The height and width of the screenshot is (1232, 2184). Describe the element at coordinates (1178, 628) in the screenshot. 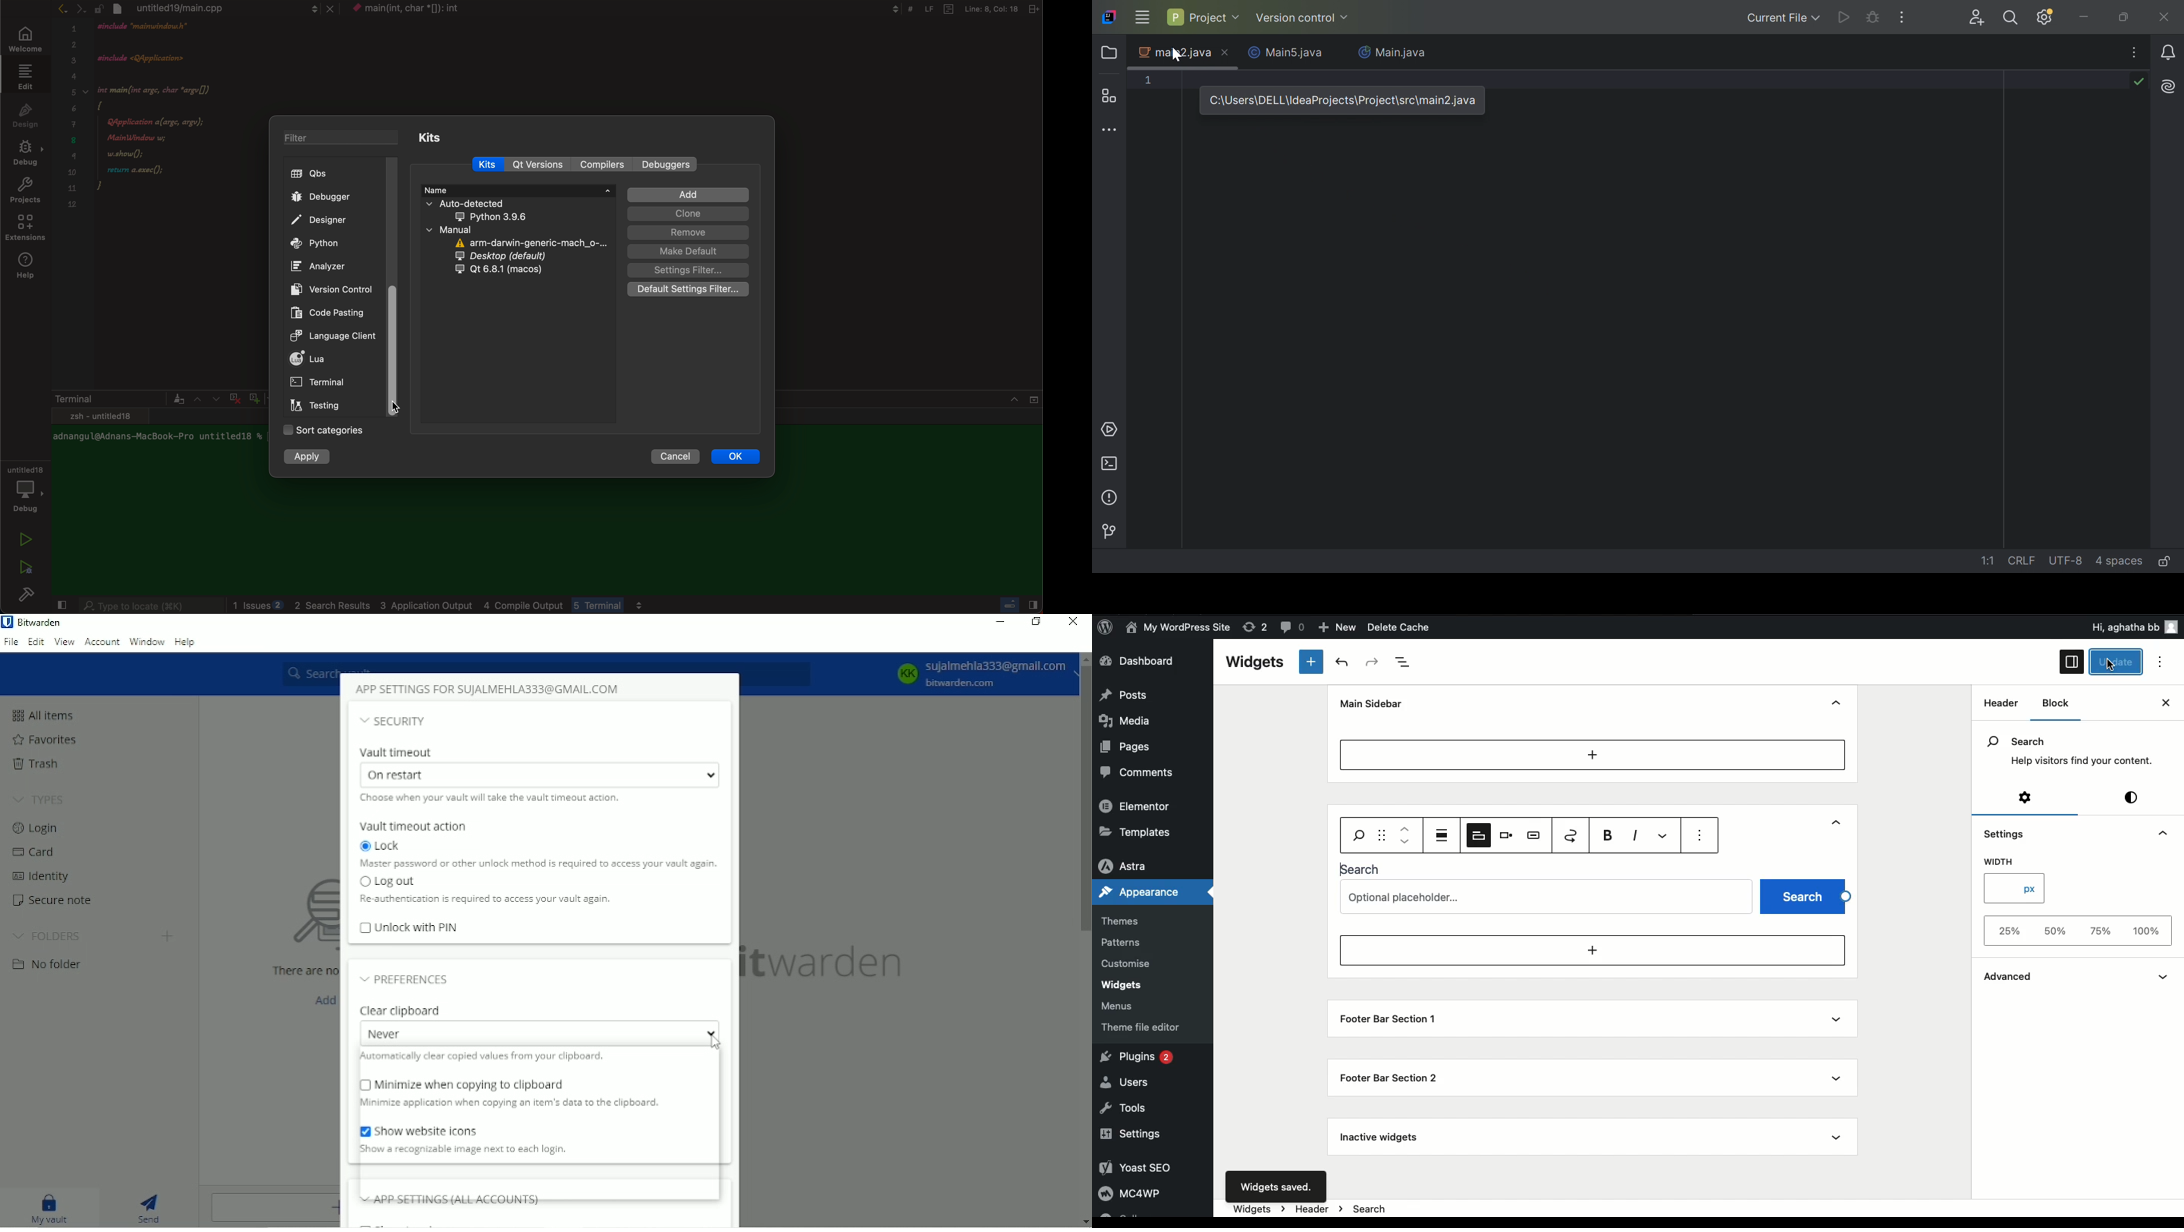

I see `My WordPress Site` at that location.